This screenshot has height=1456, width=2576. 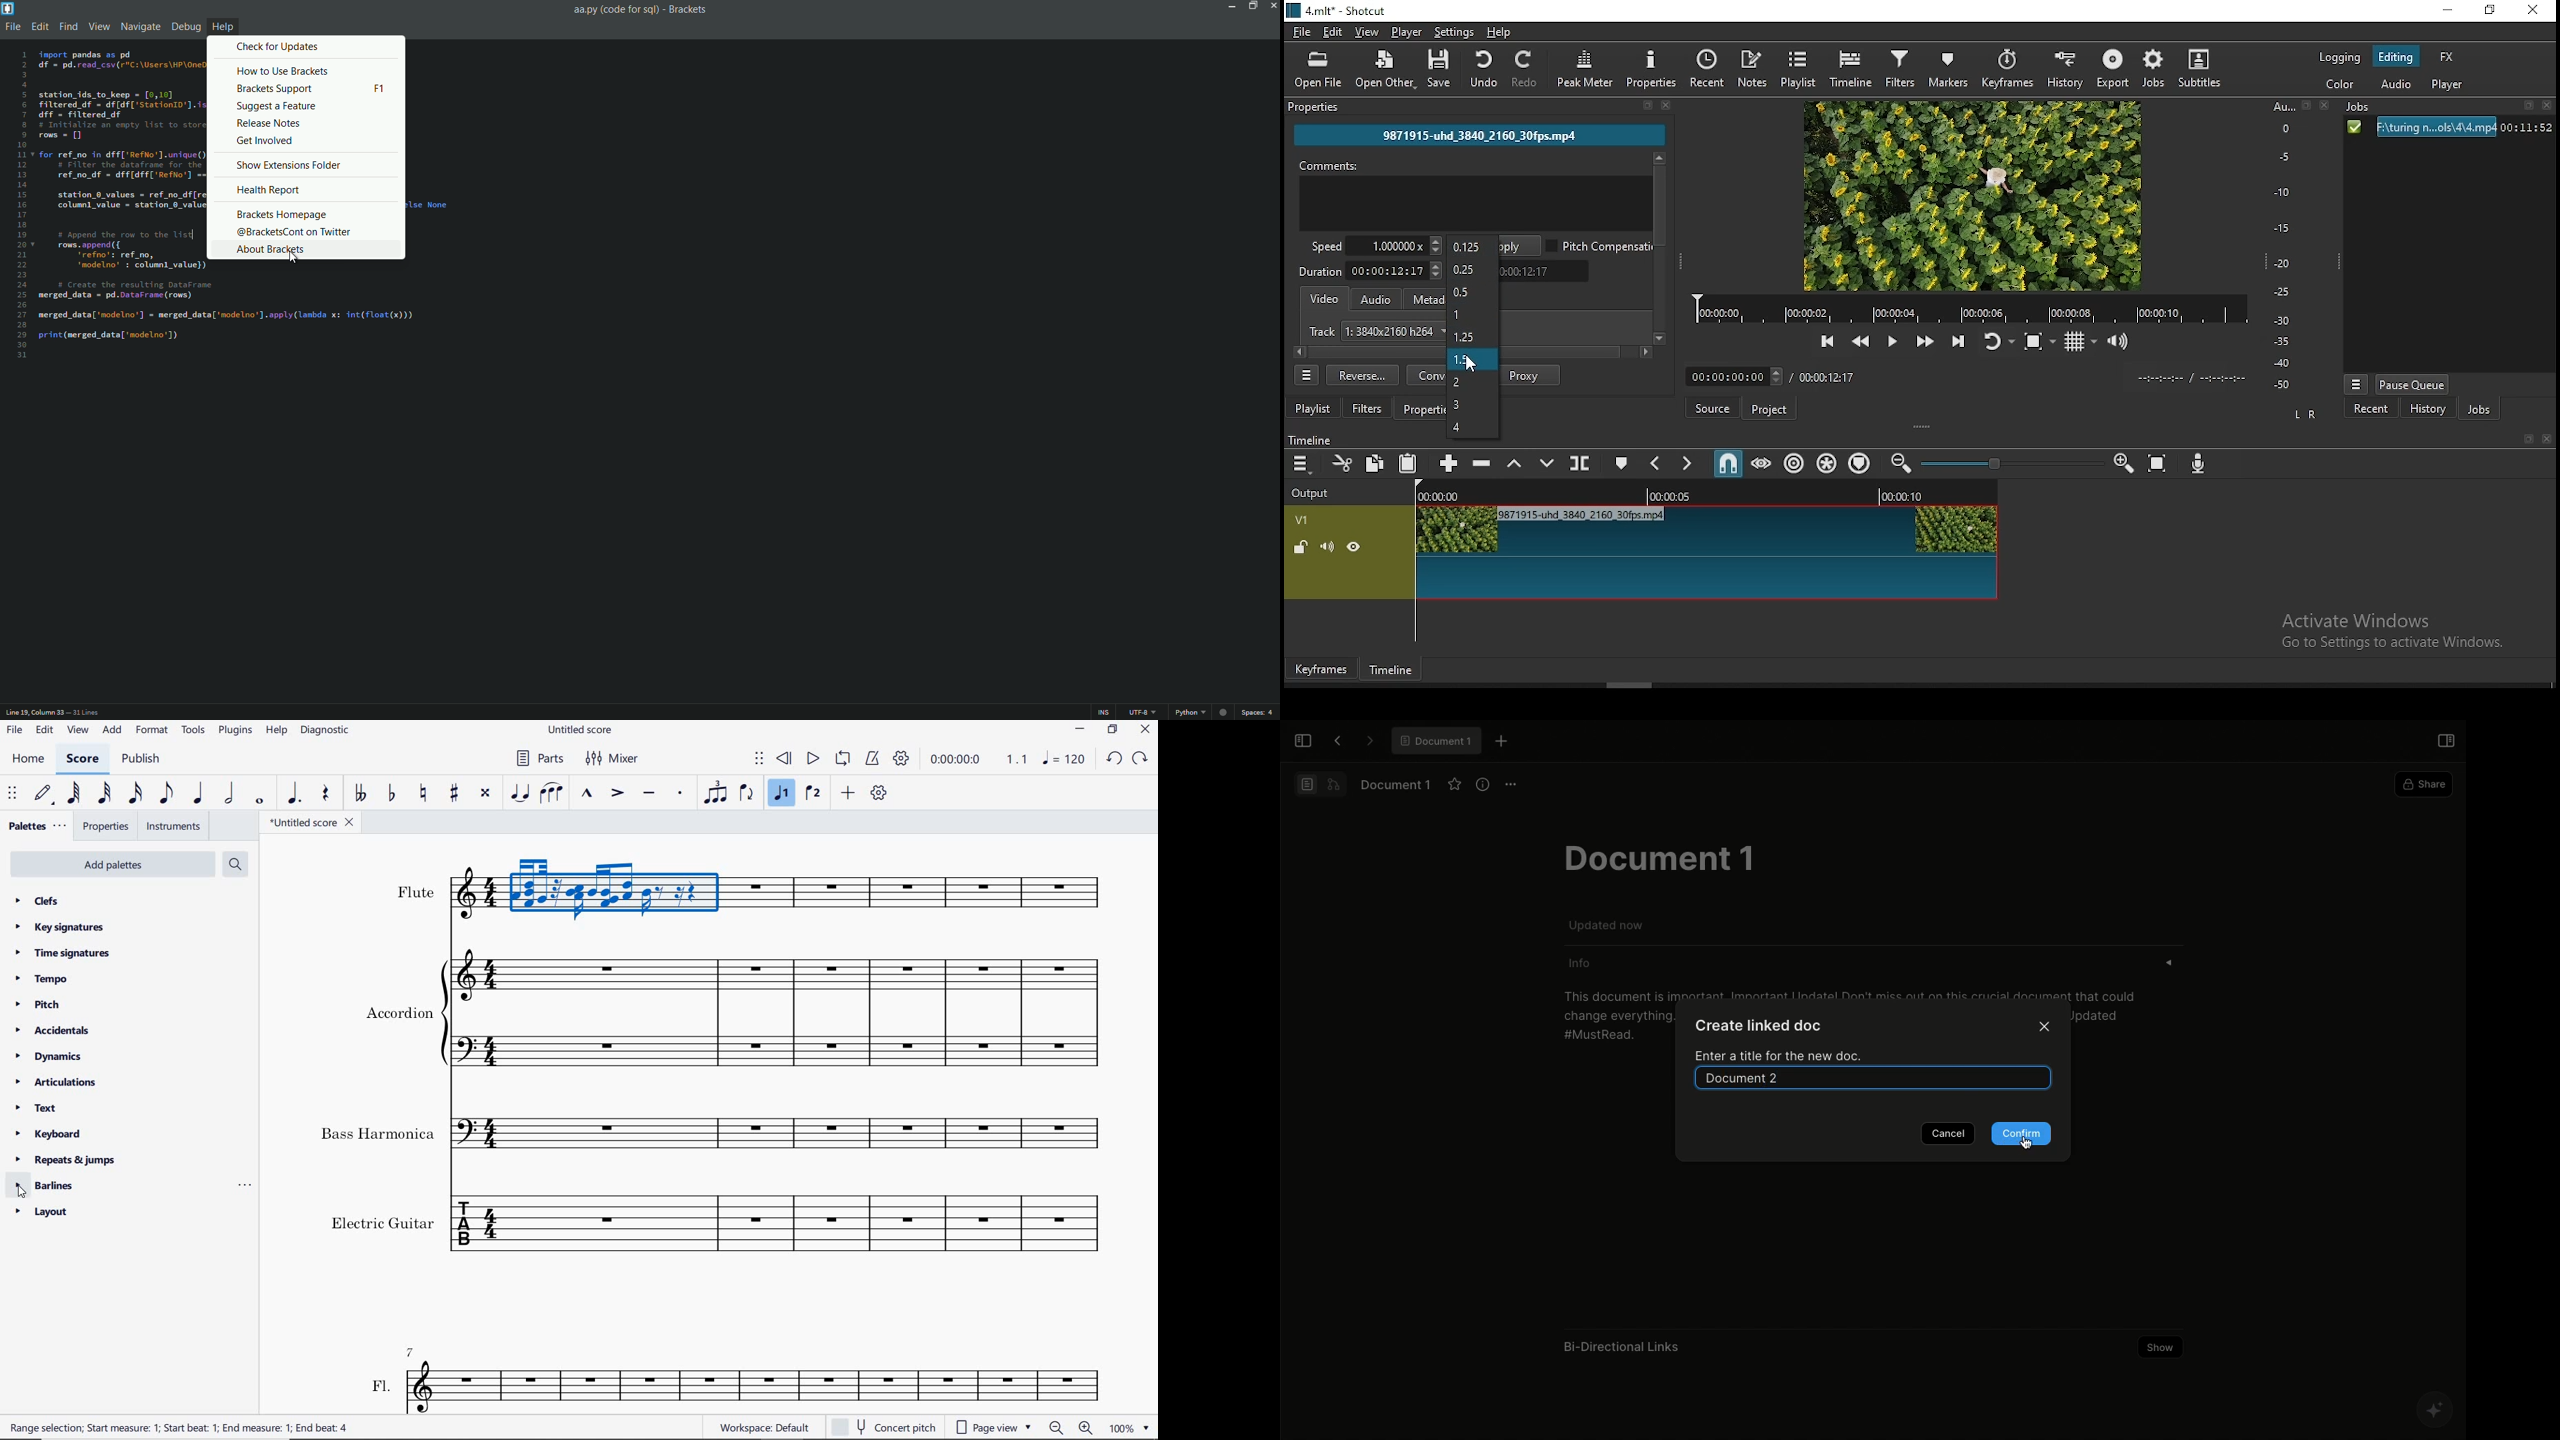 What do you see at coordinates (383, 1221) in the screenshot?
I see `text` at bounding box center [383, 1221].